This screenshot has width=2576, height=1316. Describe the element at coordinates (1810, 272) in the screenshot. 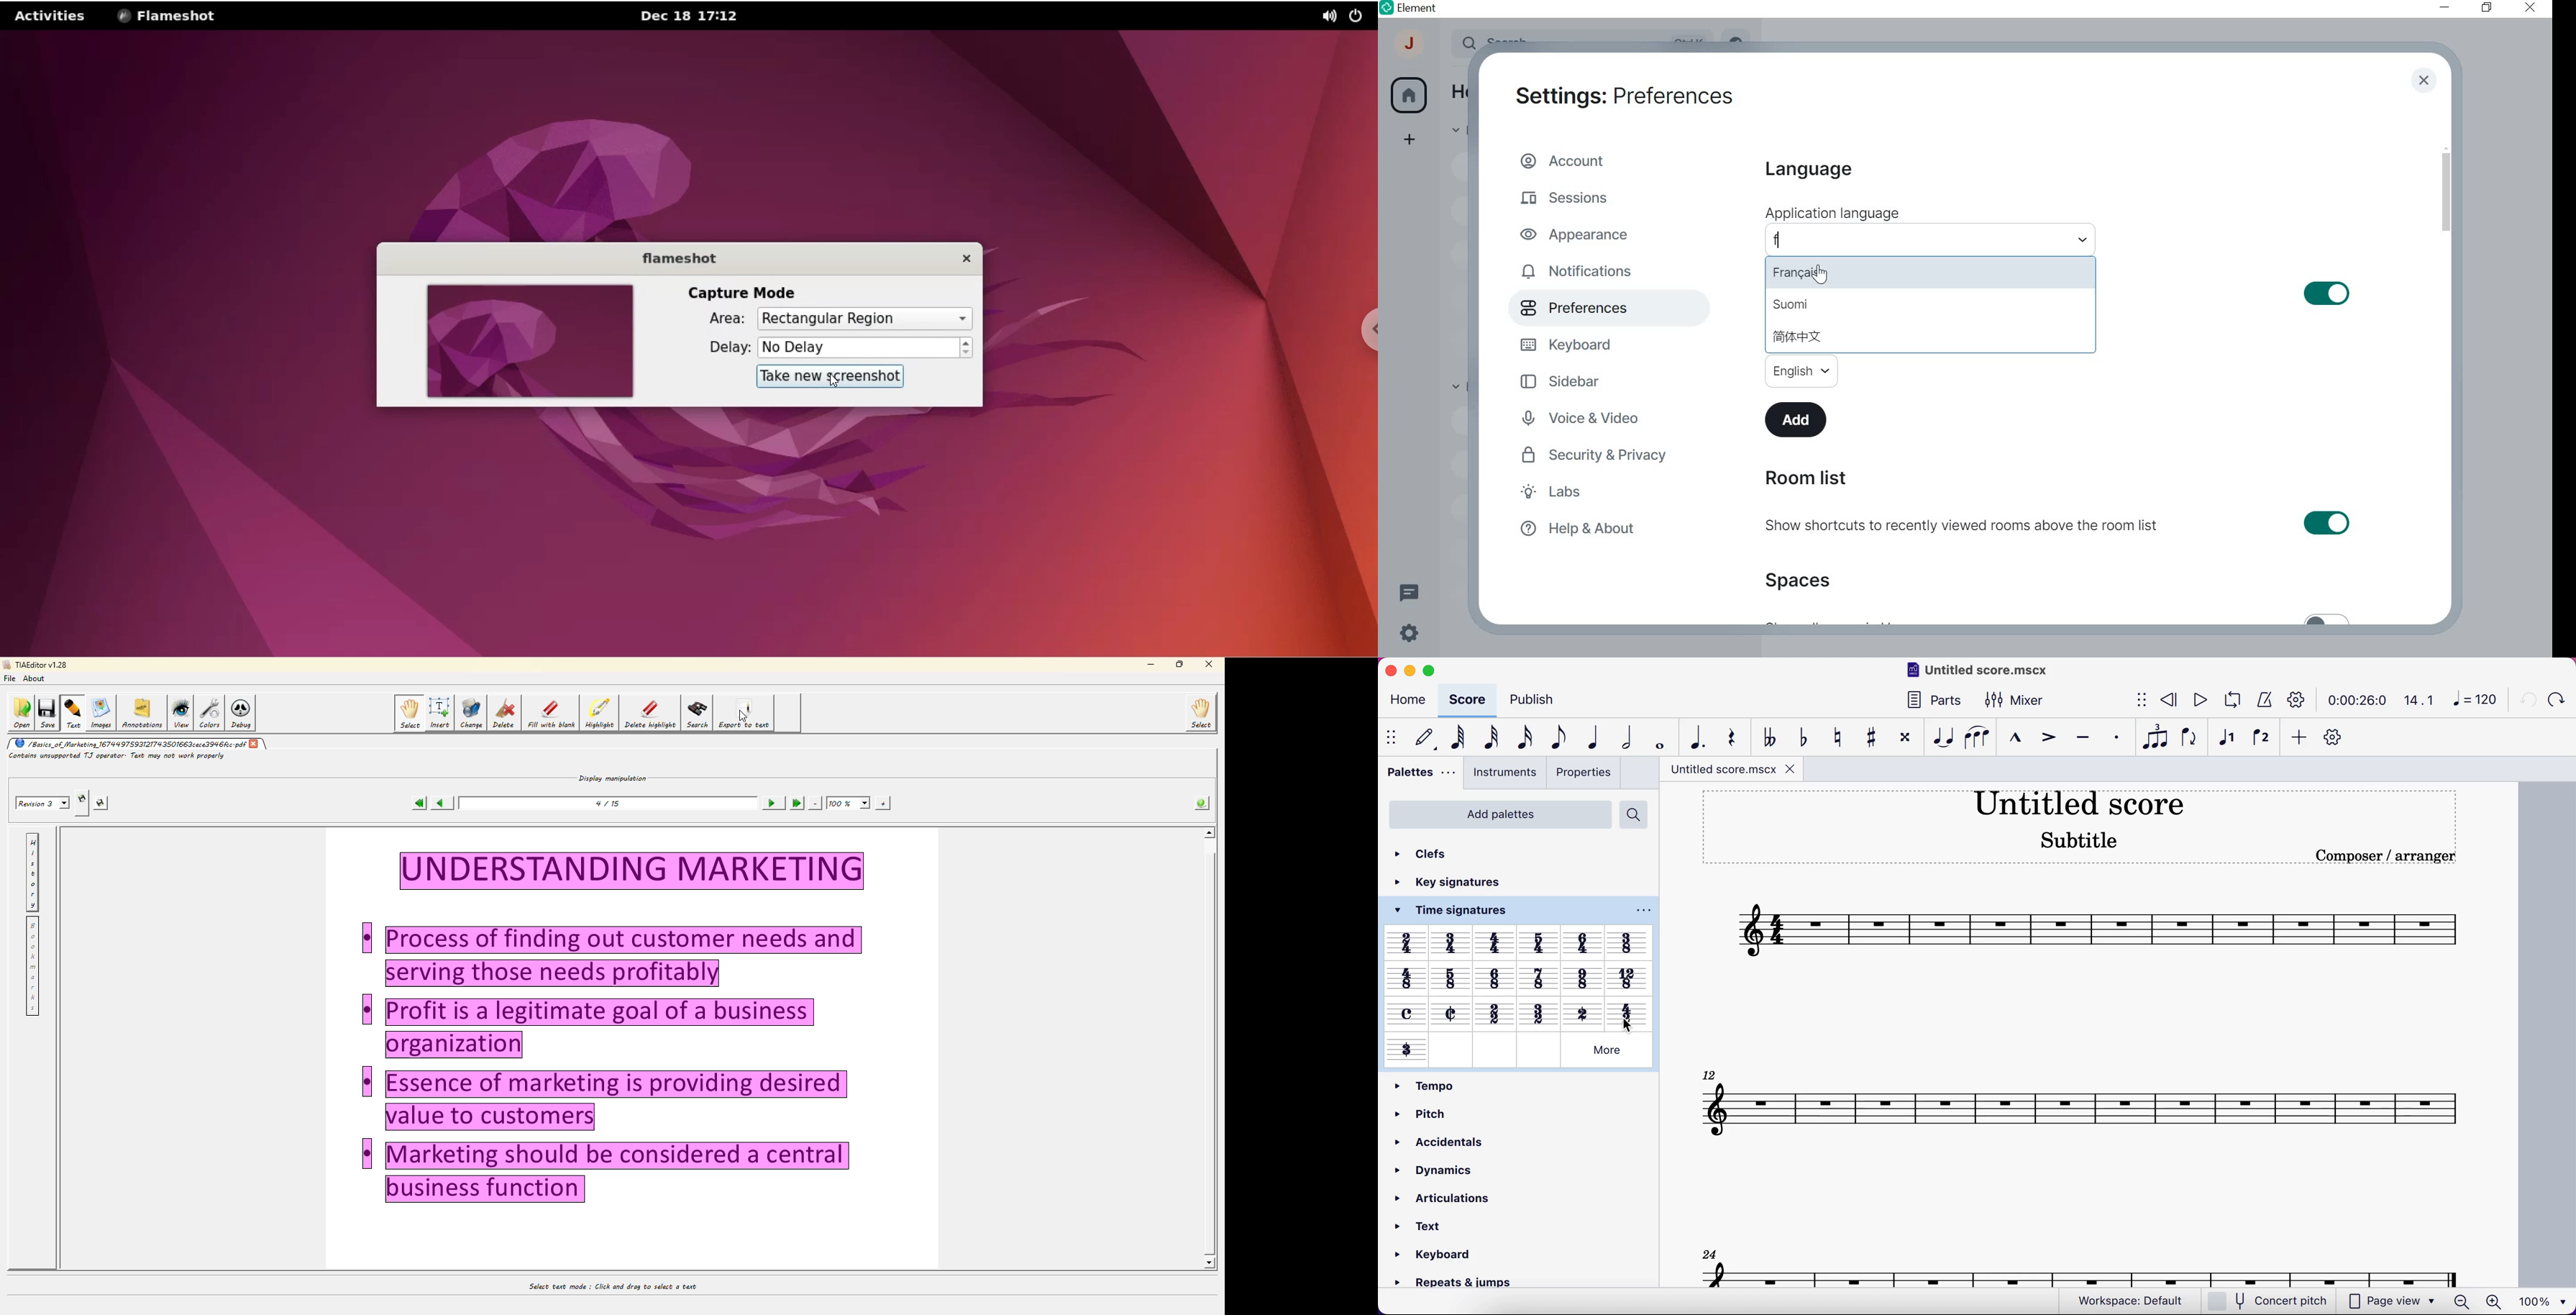

I see `FRENCH` at that location.